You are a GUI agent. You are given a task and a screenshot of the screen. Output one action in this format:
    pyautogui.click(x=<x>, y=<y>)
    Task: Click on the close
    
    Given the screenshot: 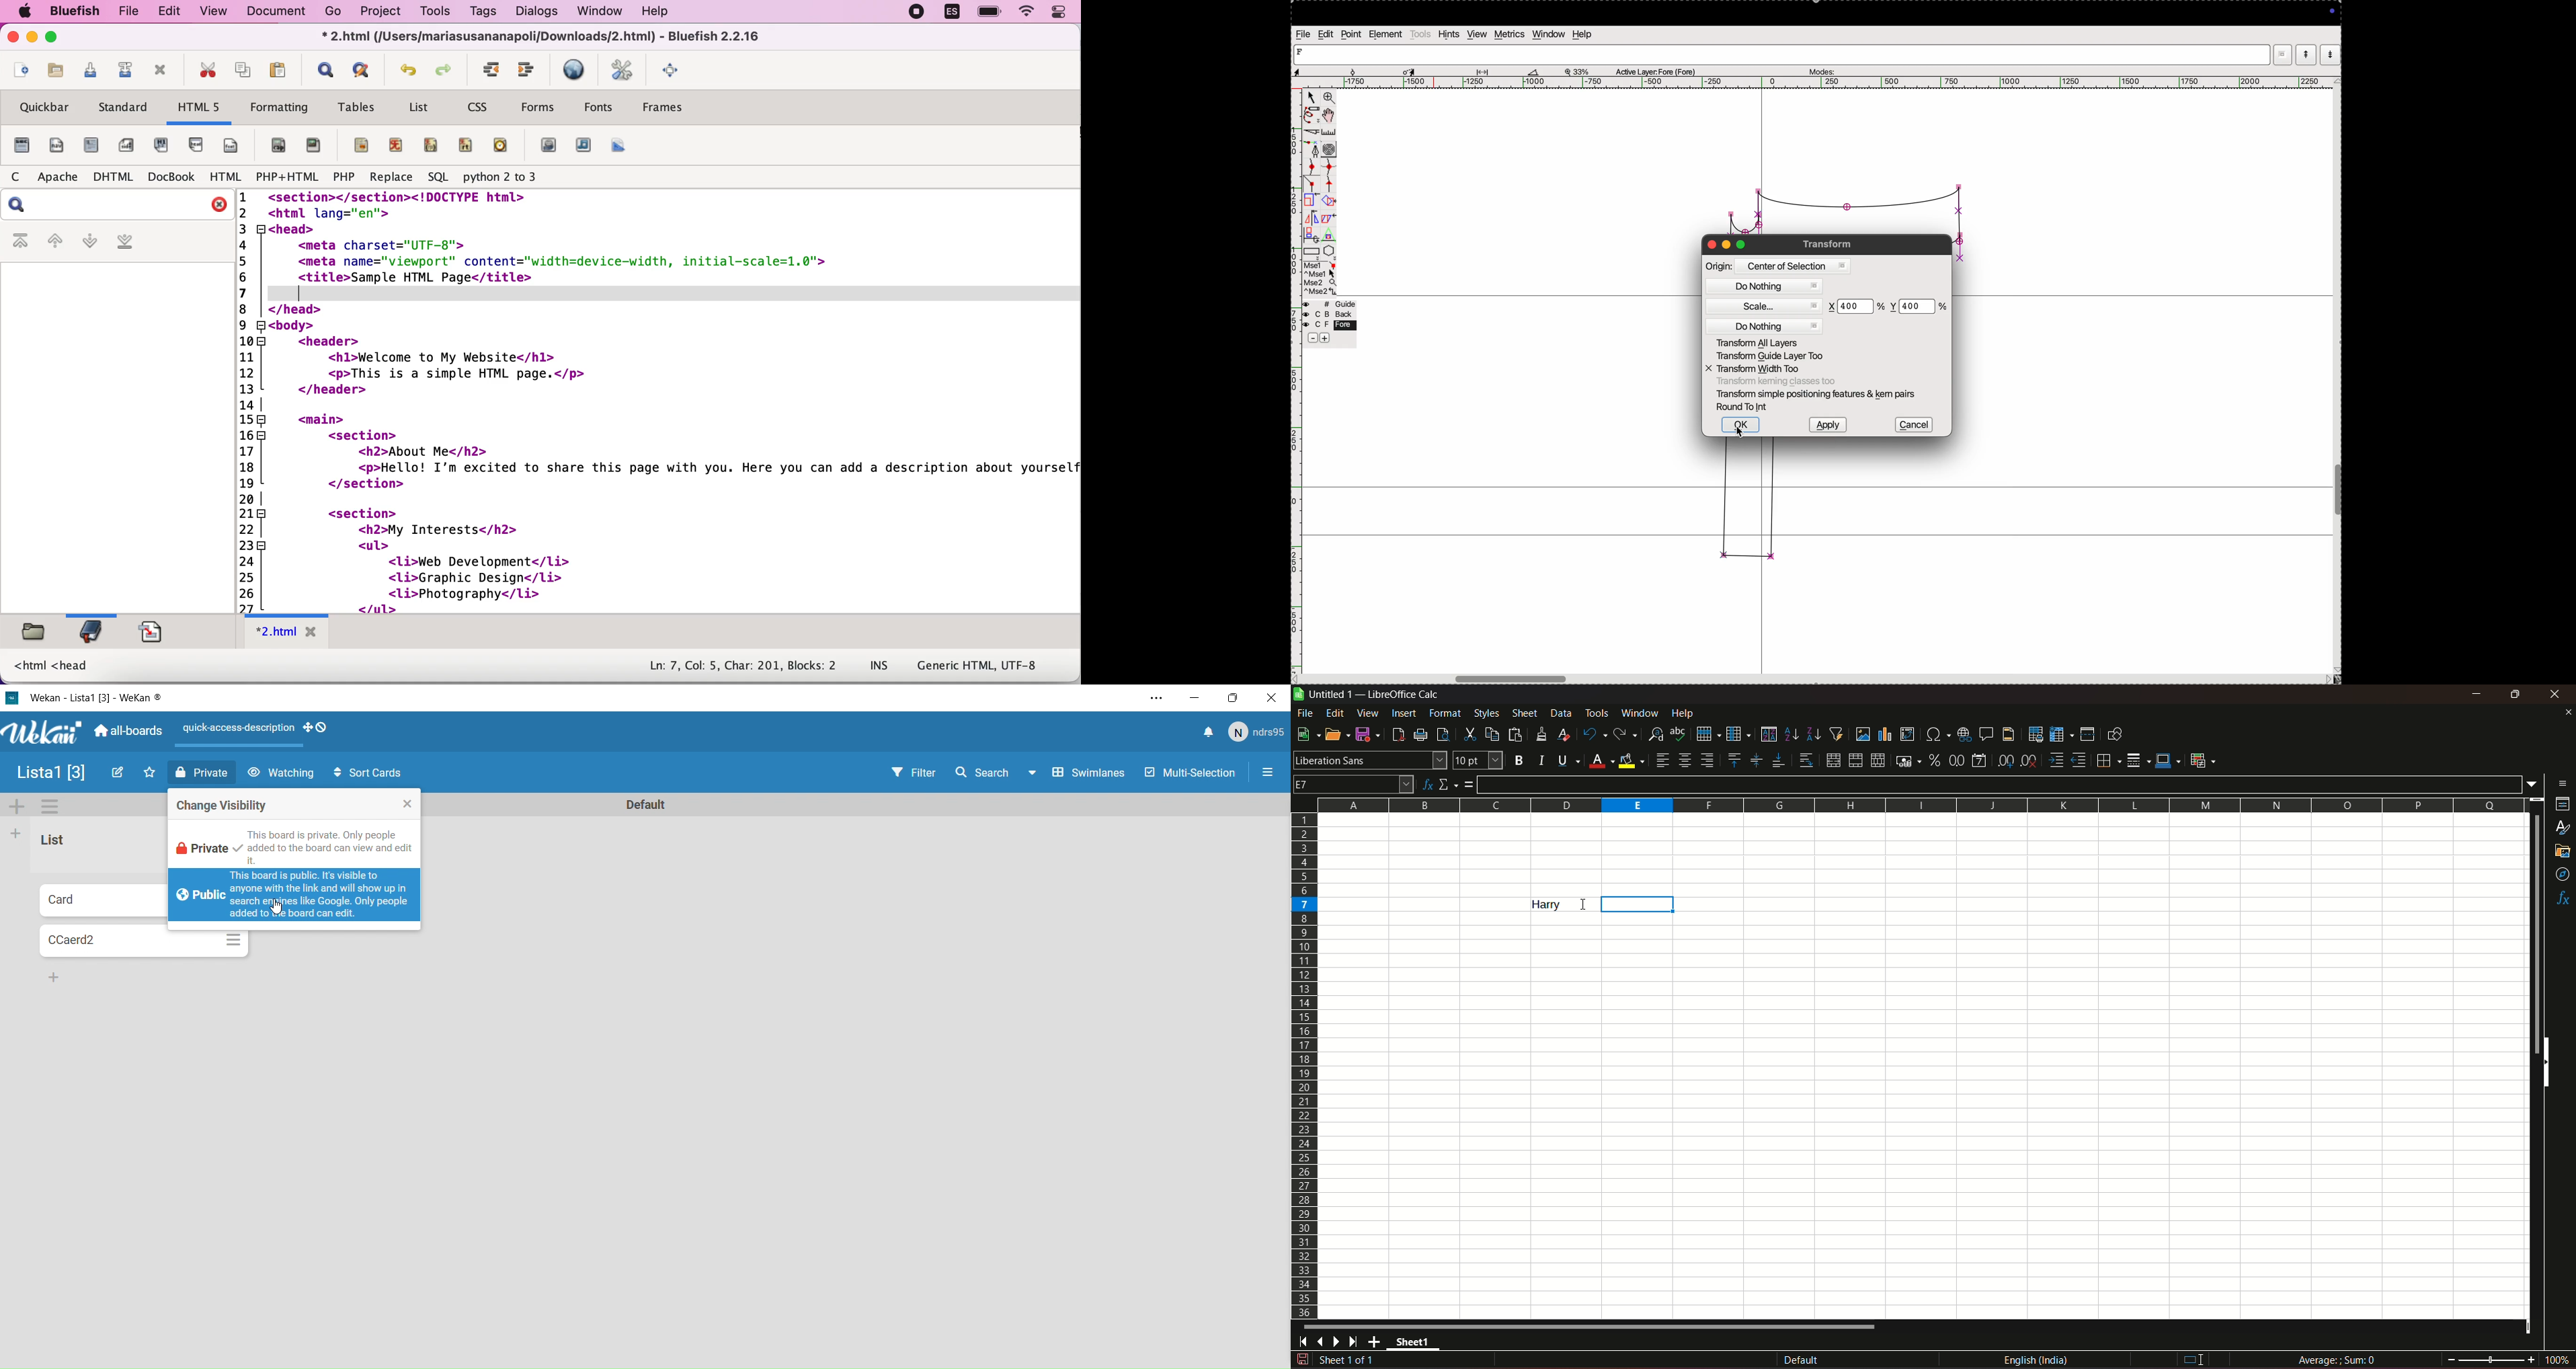 What is the action you would take?
    pyautogui.click(x=13, y=38)
    